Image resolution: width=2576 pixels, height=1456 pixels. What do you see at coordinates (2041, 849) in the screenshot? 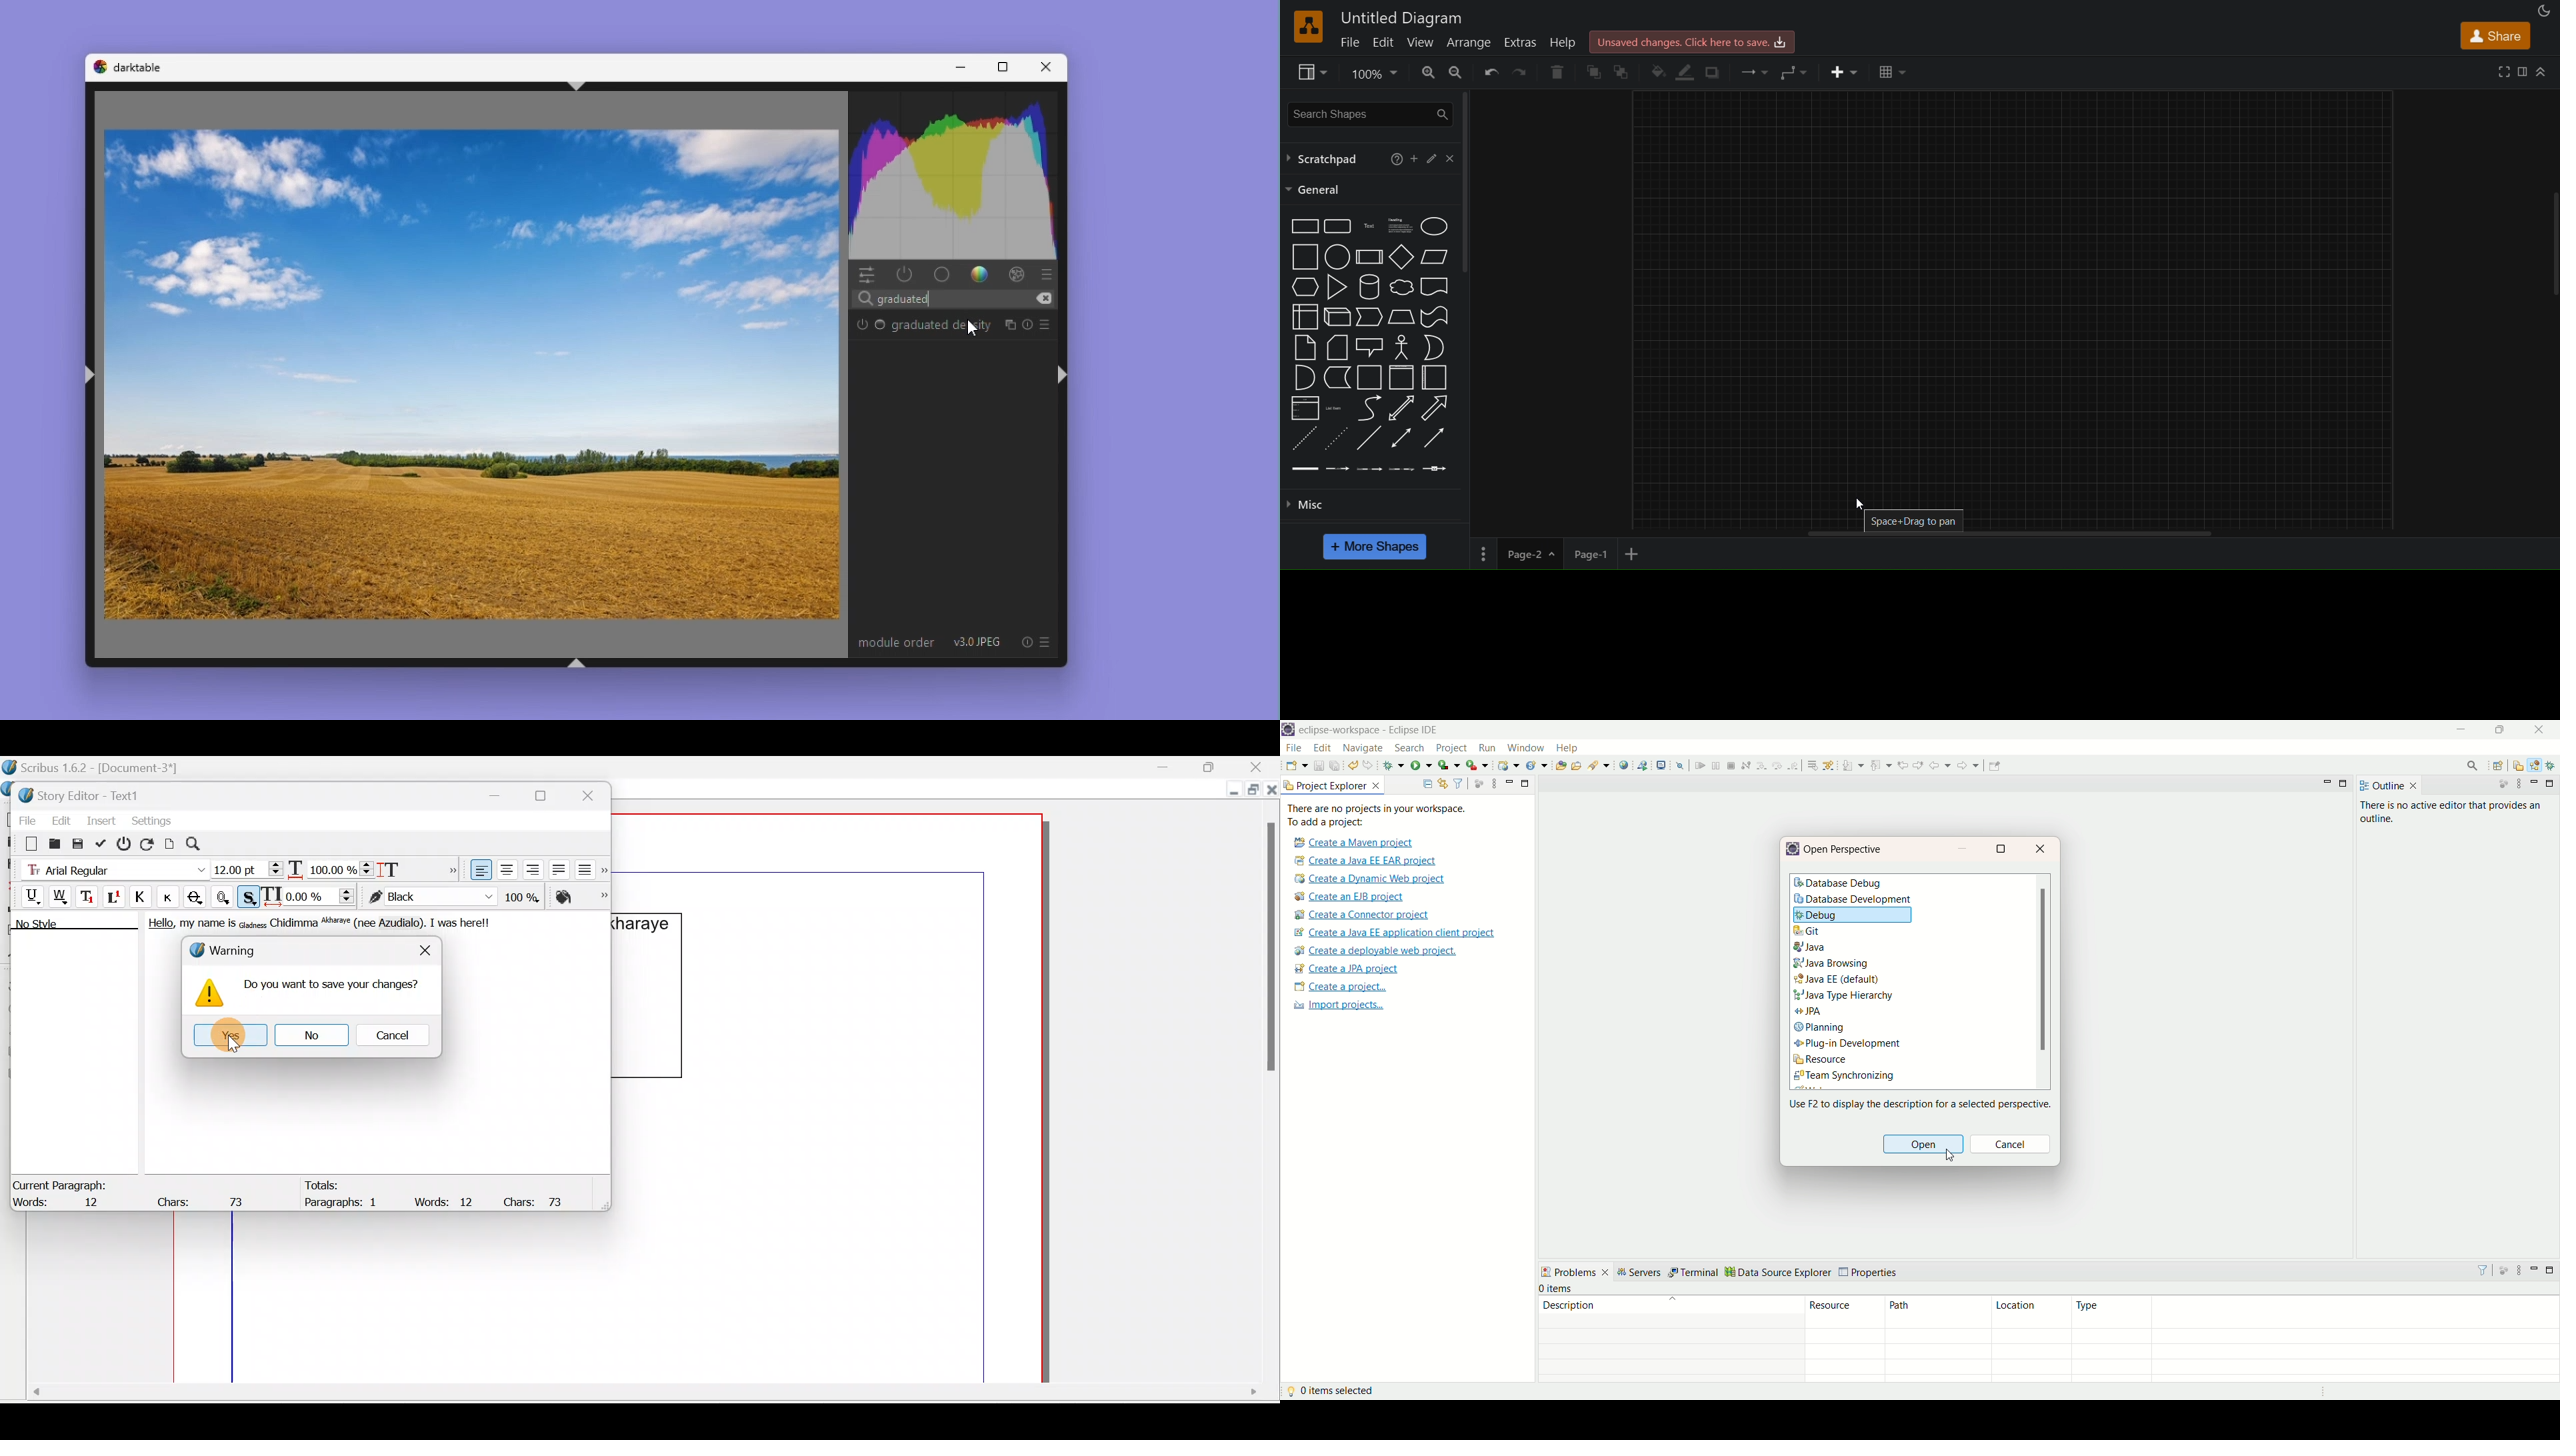
I see `close` at bounding box center [2041, 849].